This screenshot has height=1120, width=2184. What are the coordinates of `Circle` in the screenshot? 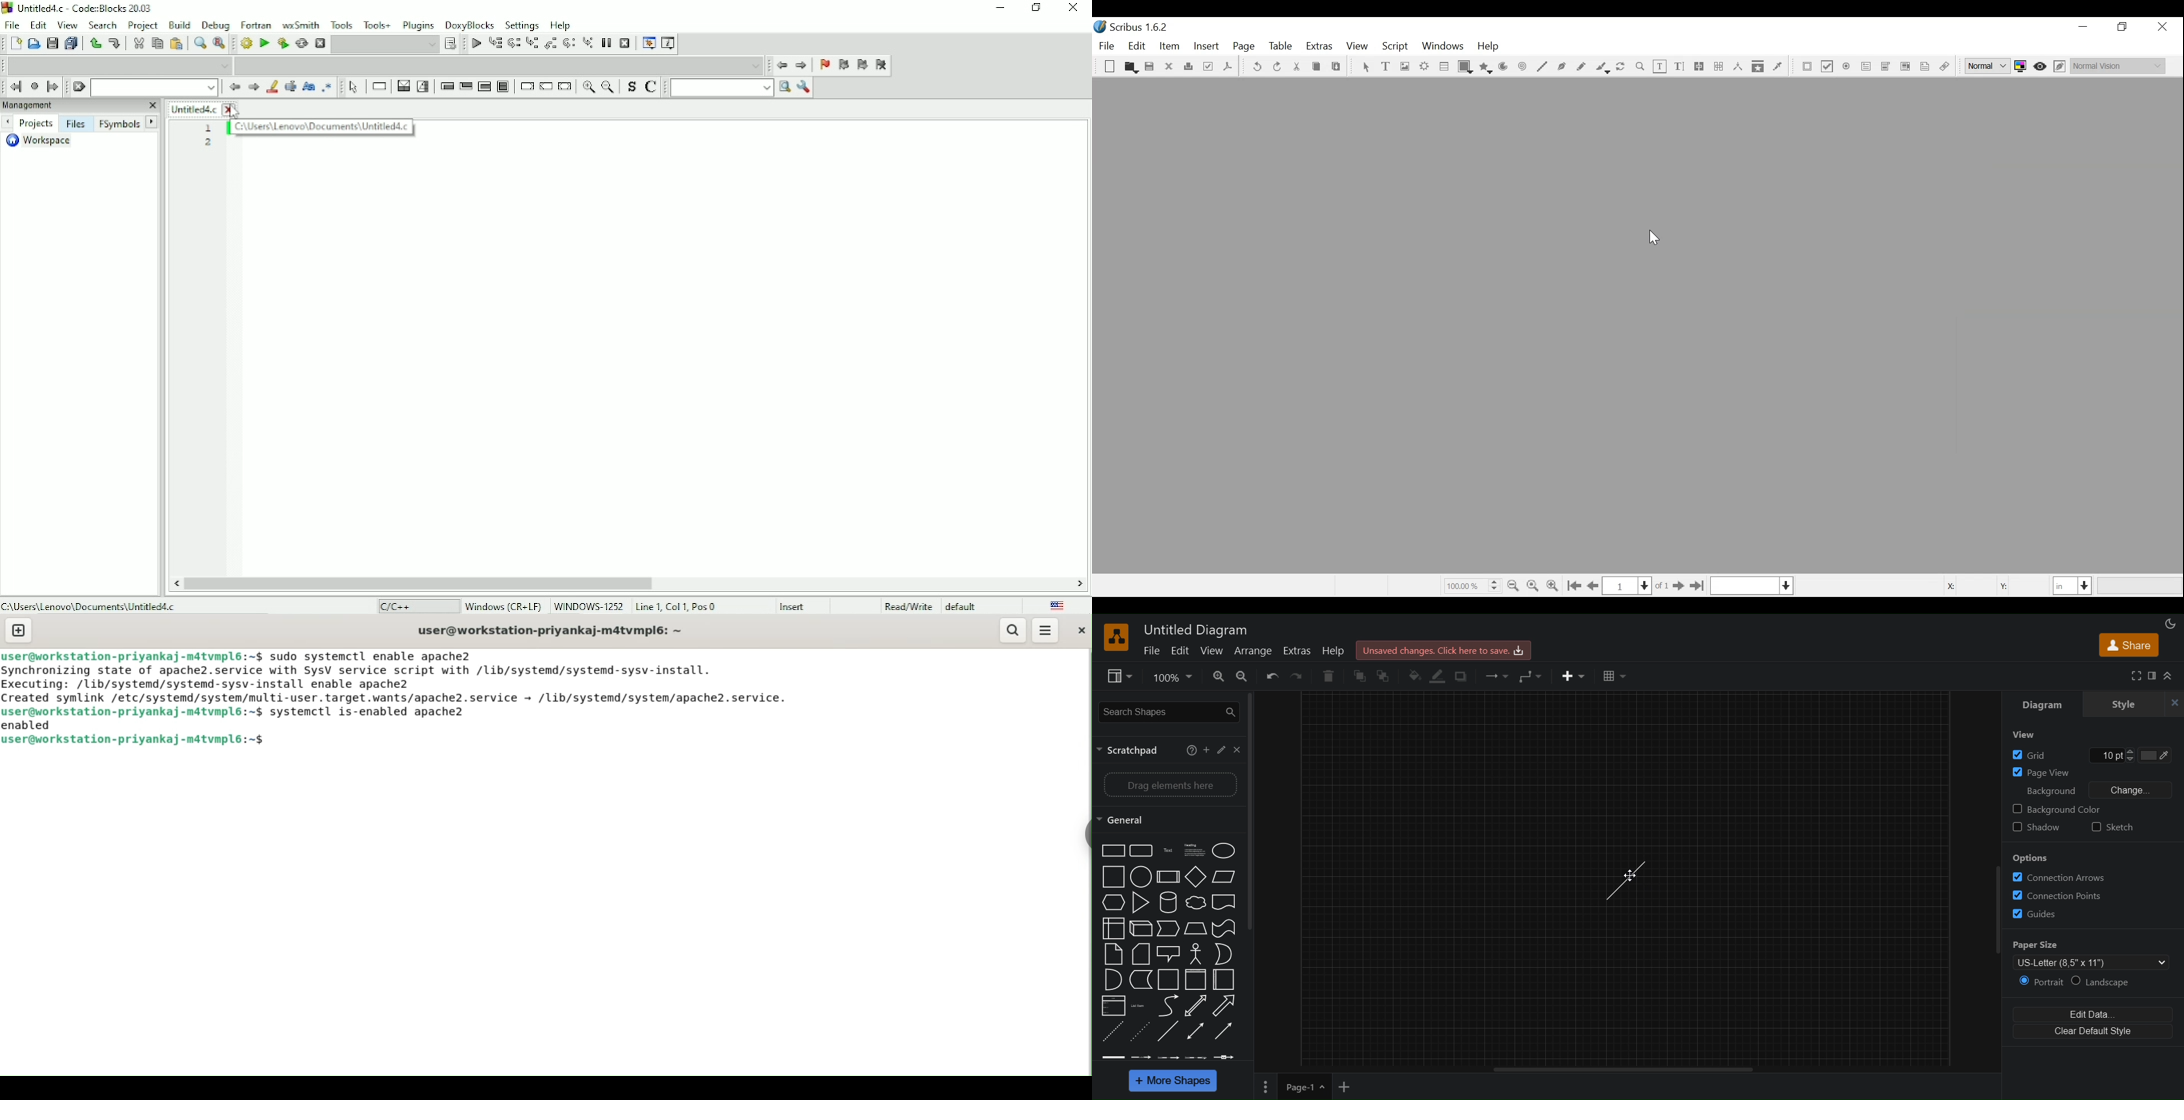 It's located at (1140, 877).